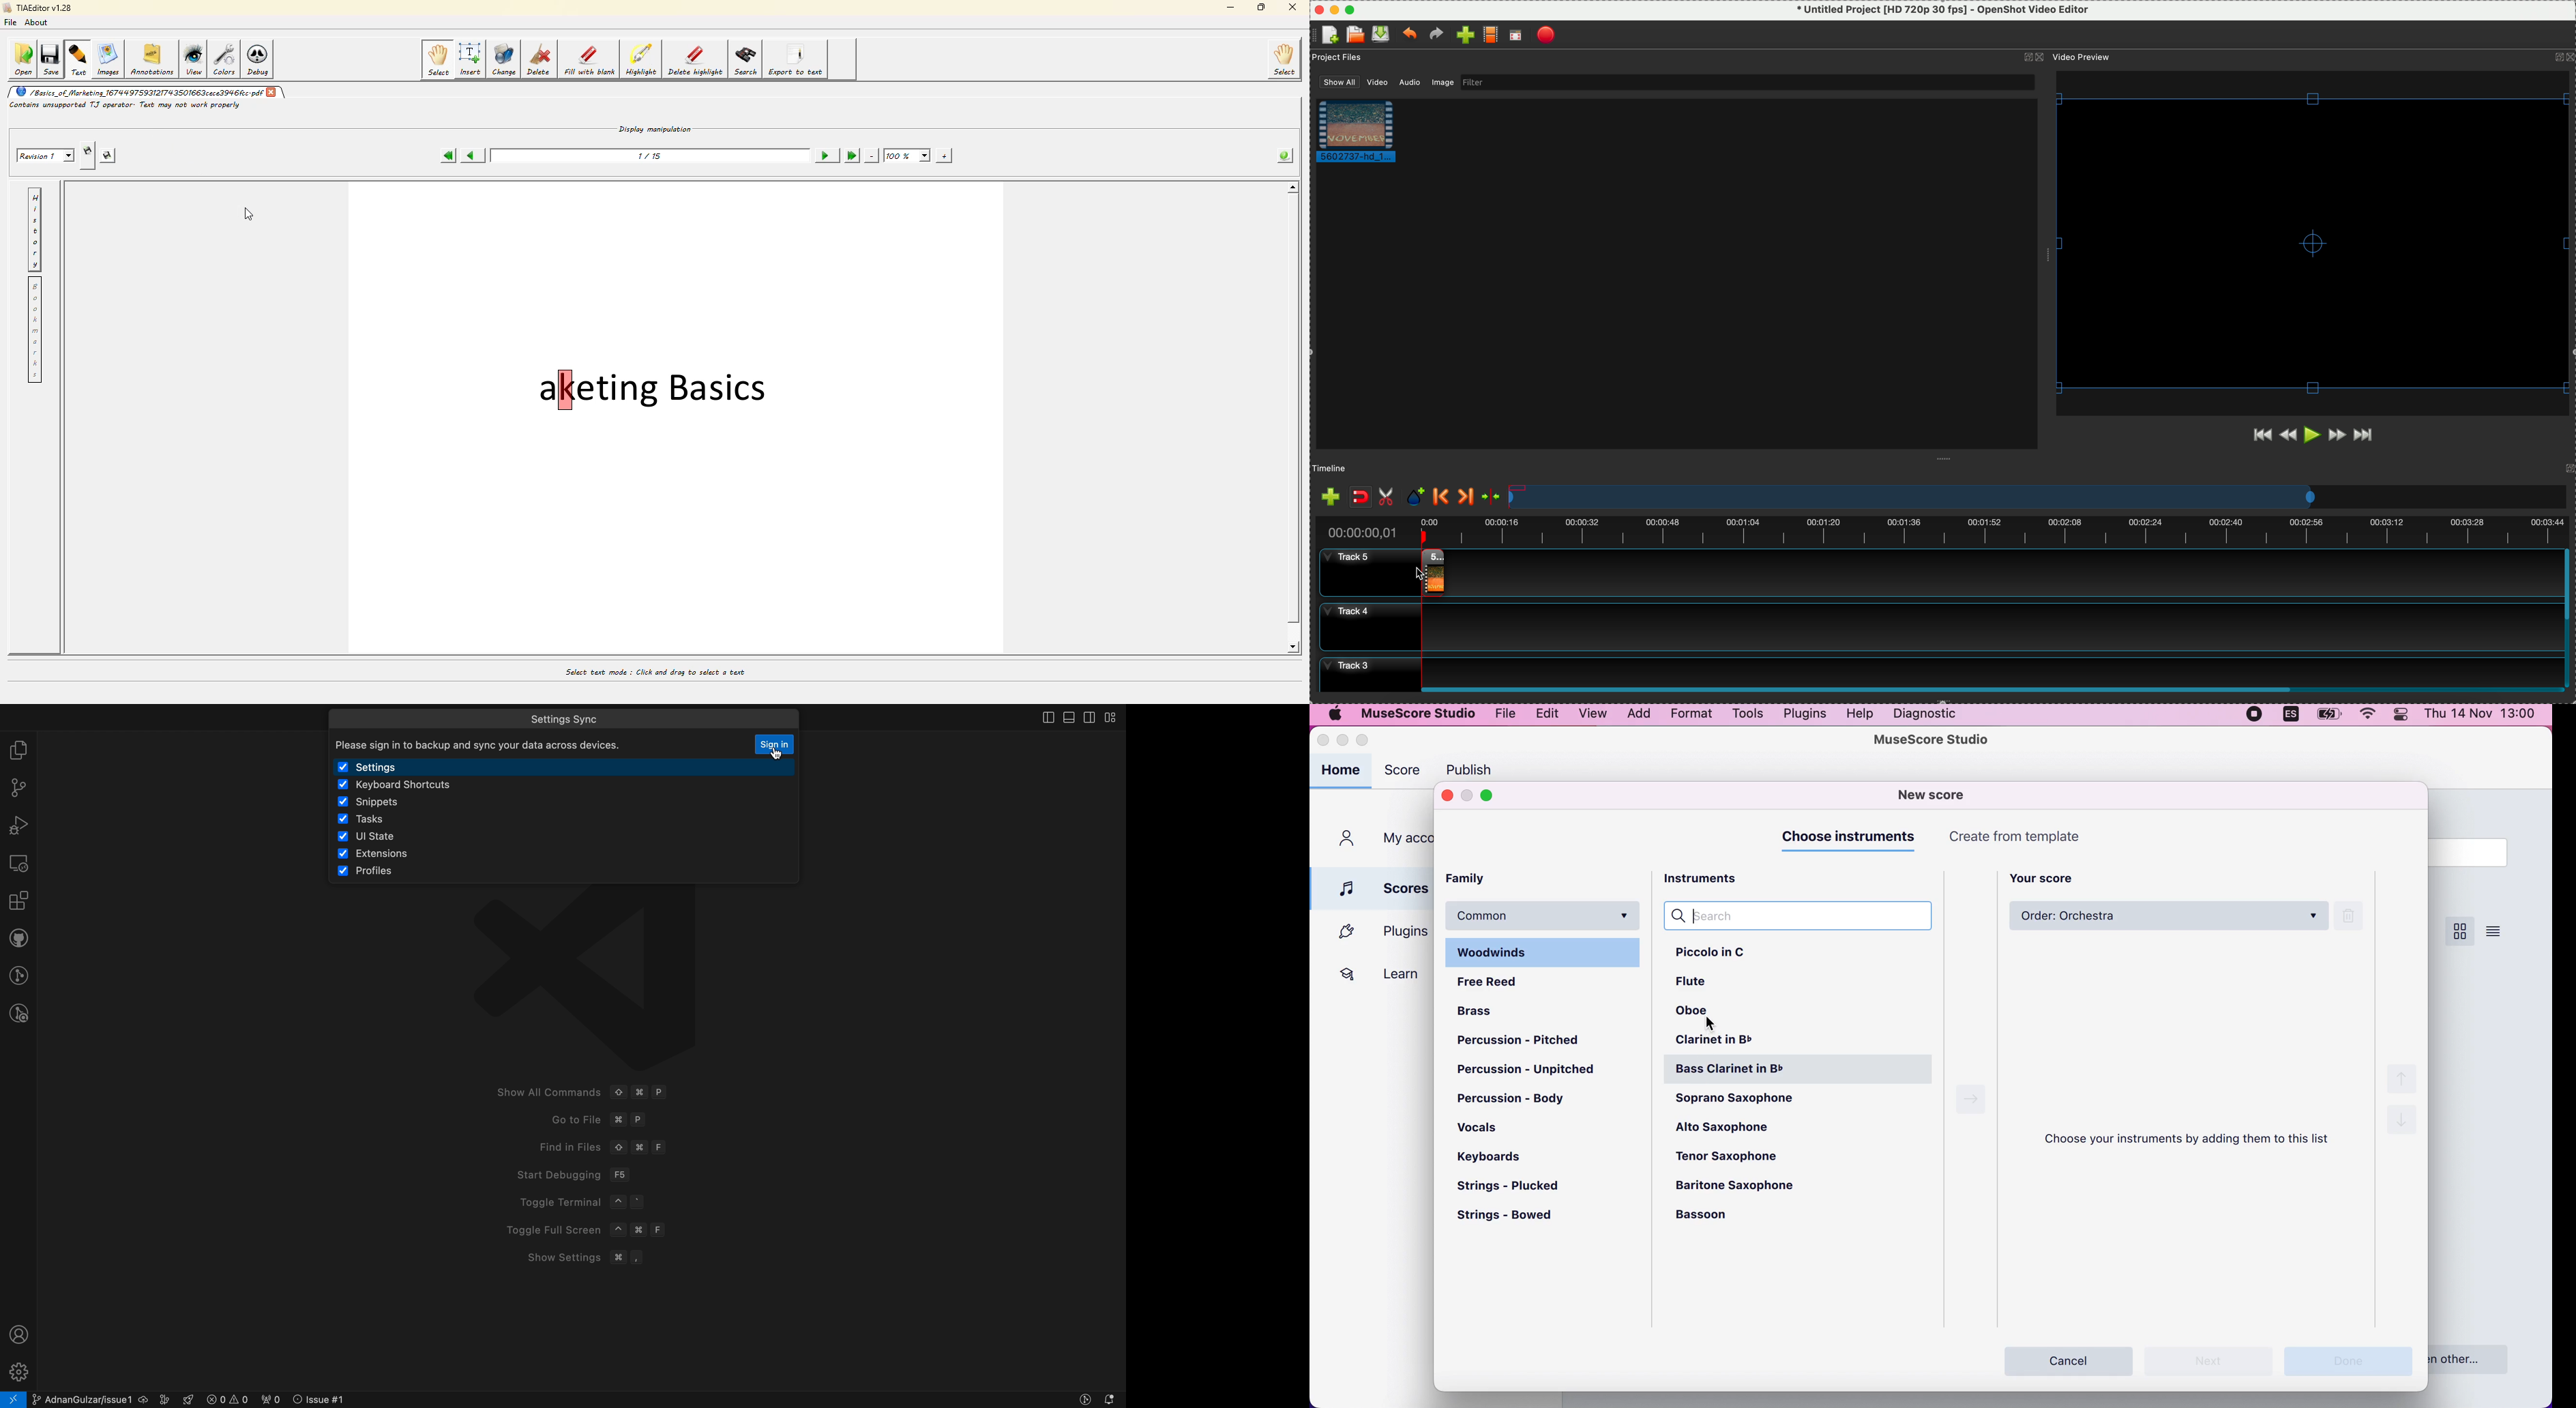 The height and width of the screenshot is (1428, 2576). What do you see at coordinates (1749, 82) in the screenshot?
I see `filter` at bounding box center [1749, 82].